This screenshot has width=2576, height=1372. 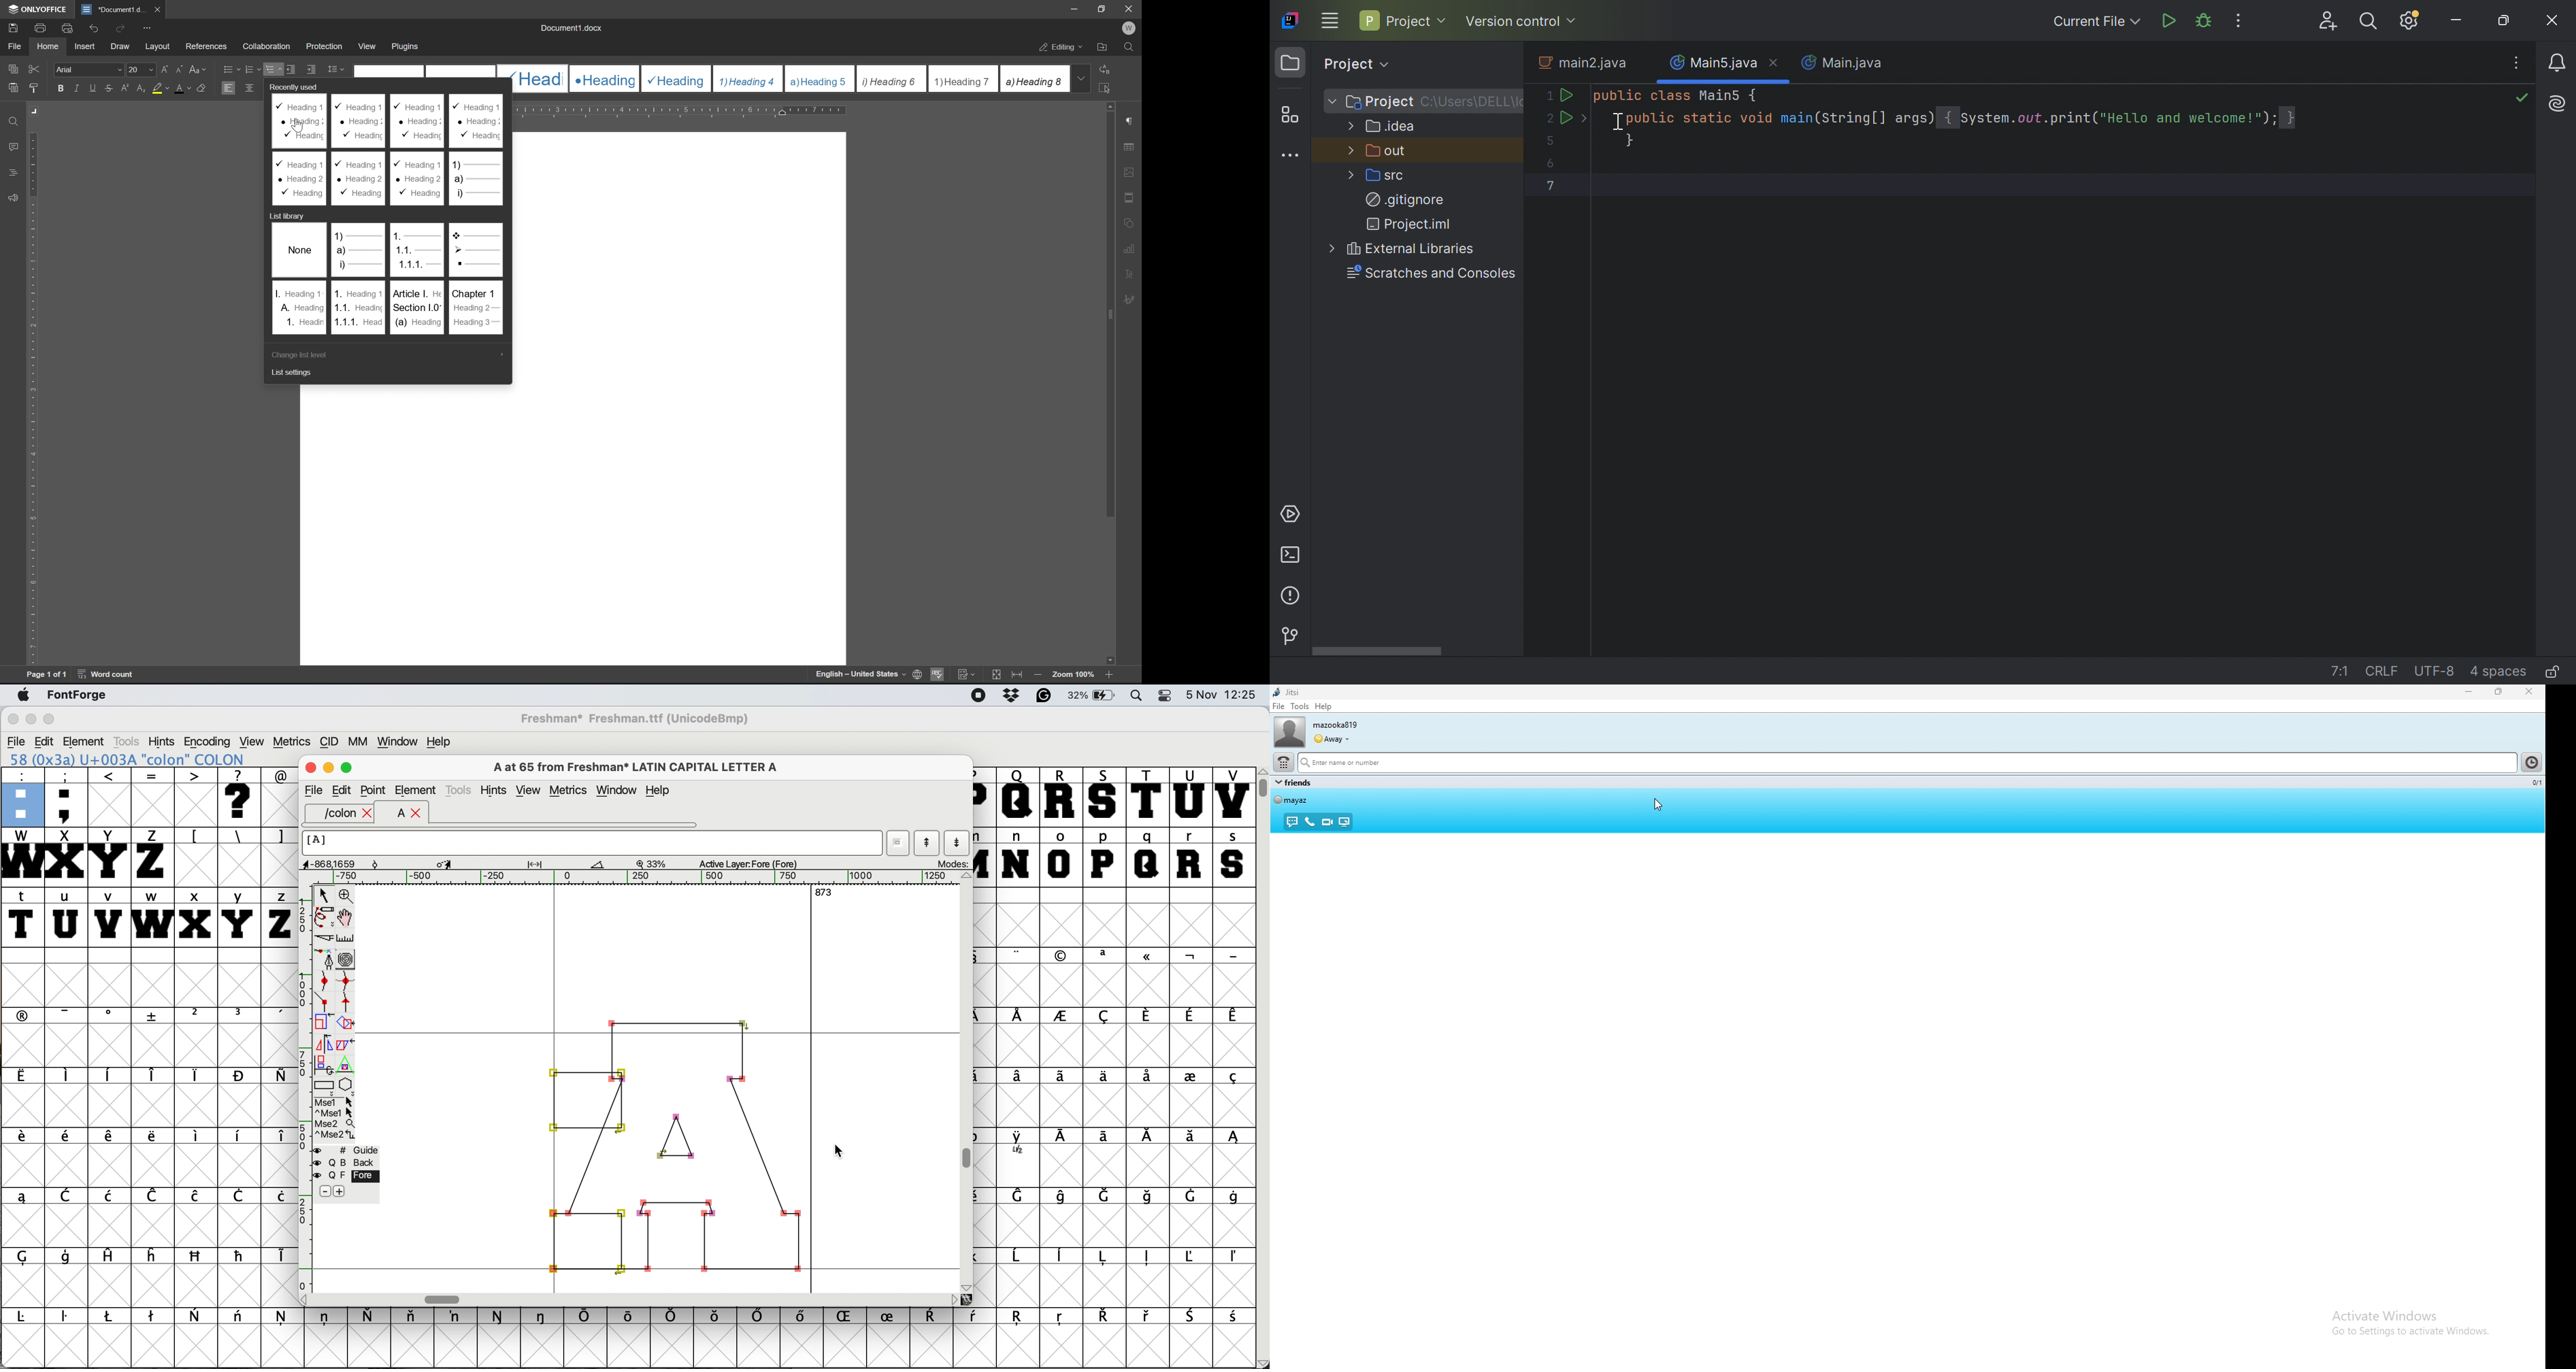 What do you see at coordinates (458, 1316) in the screenshot?
I see `symbol` at bounding box center [458, 1316].